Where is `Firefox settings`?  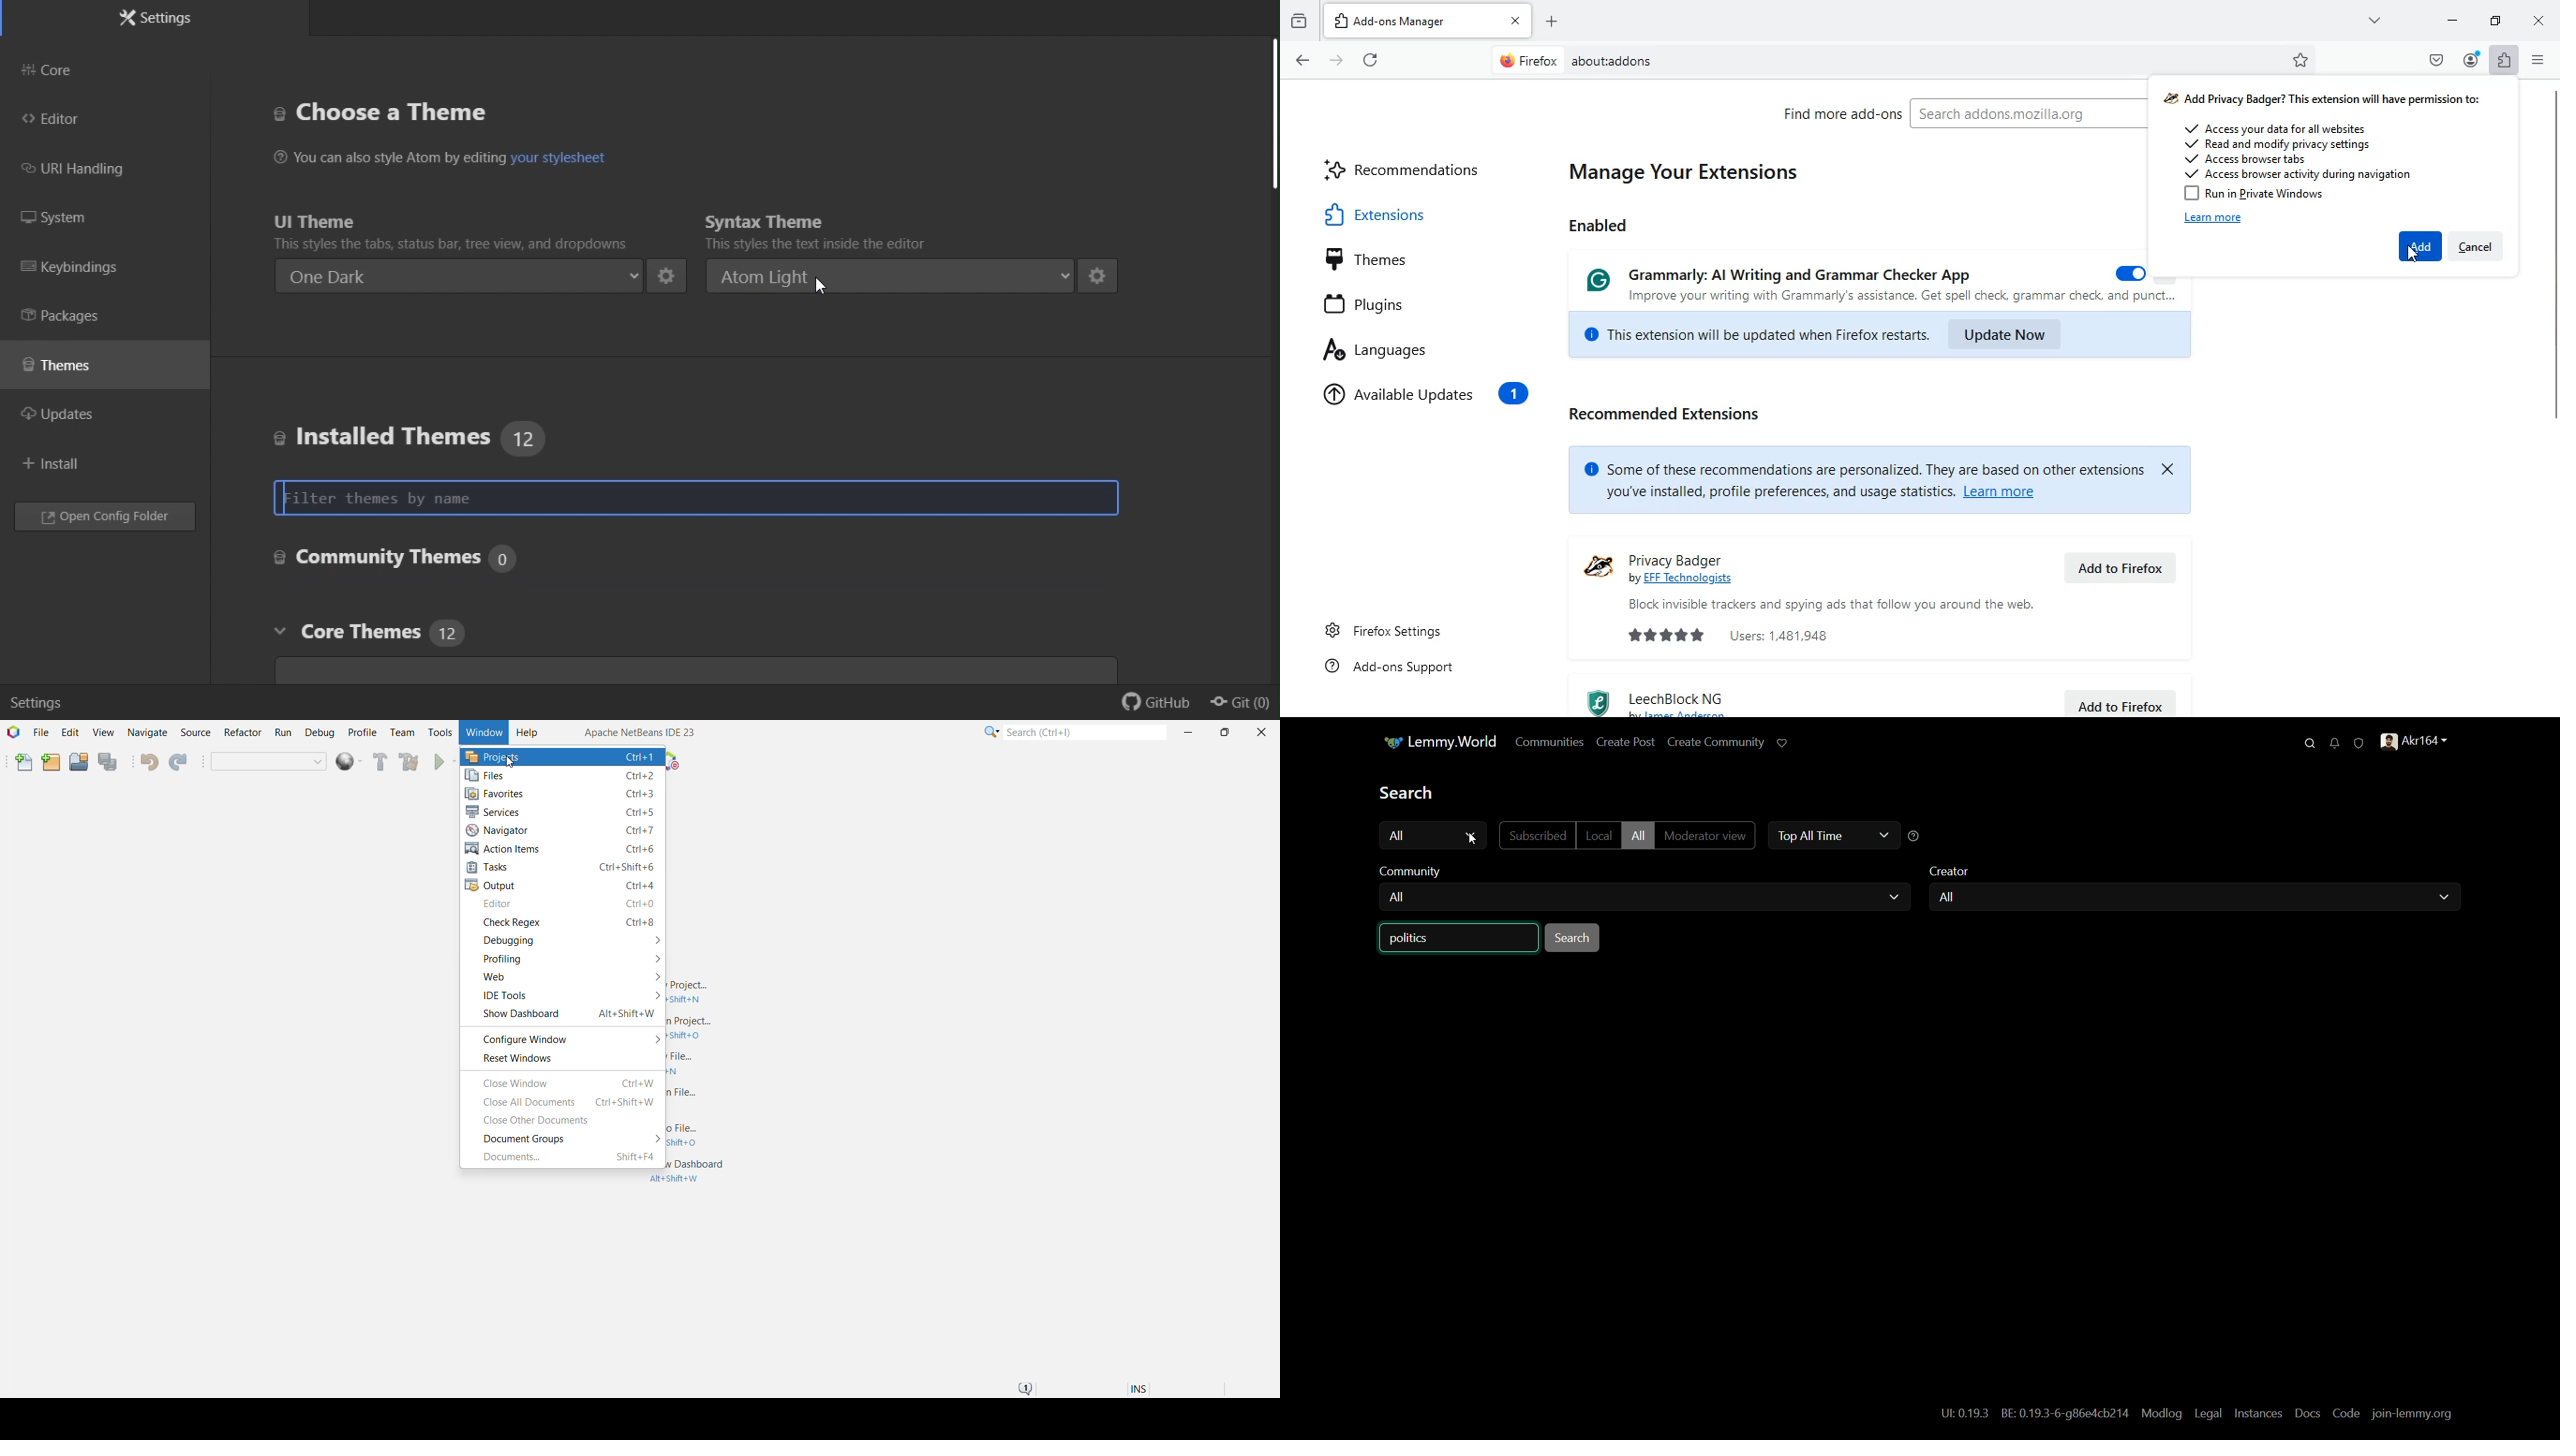
Firefox settings is located at coordinates (1392, 632).